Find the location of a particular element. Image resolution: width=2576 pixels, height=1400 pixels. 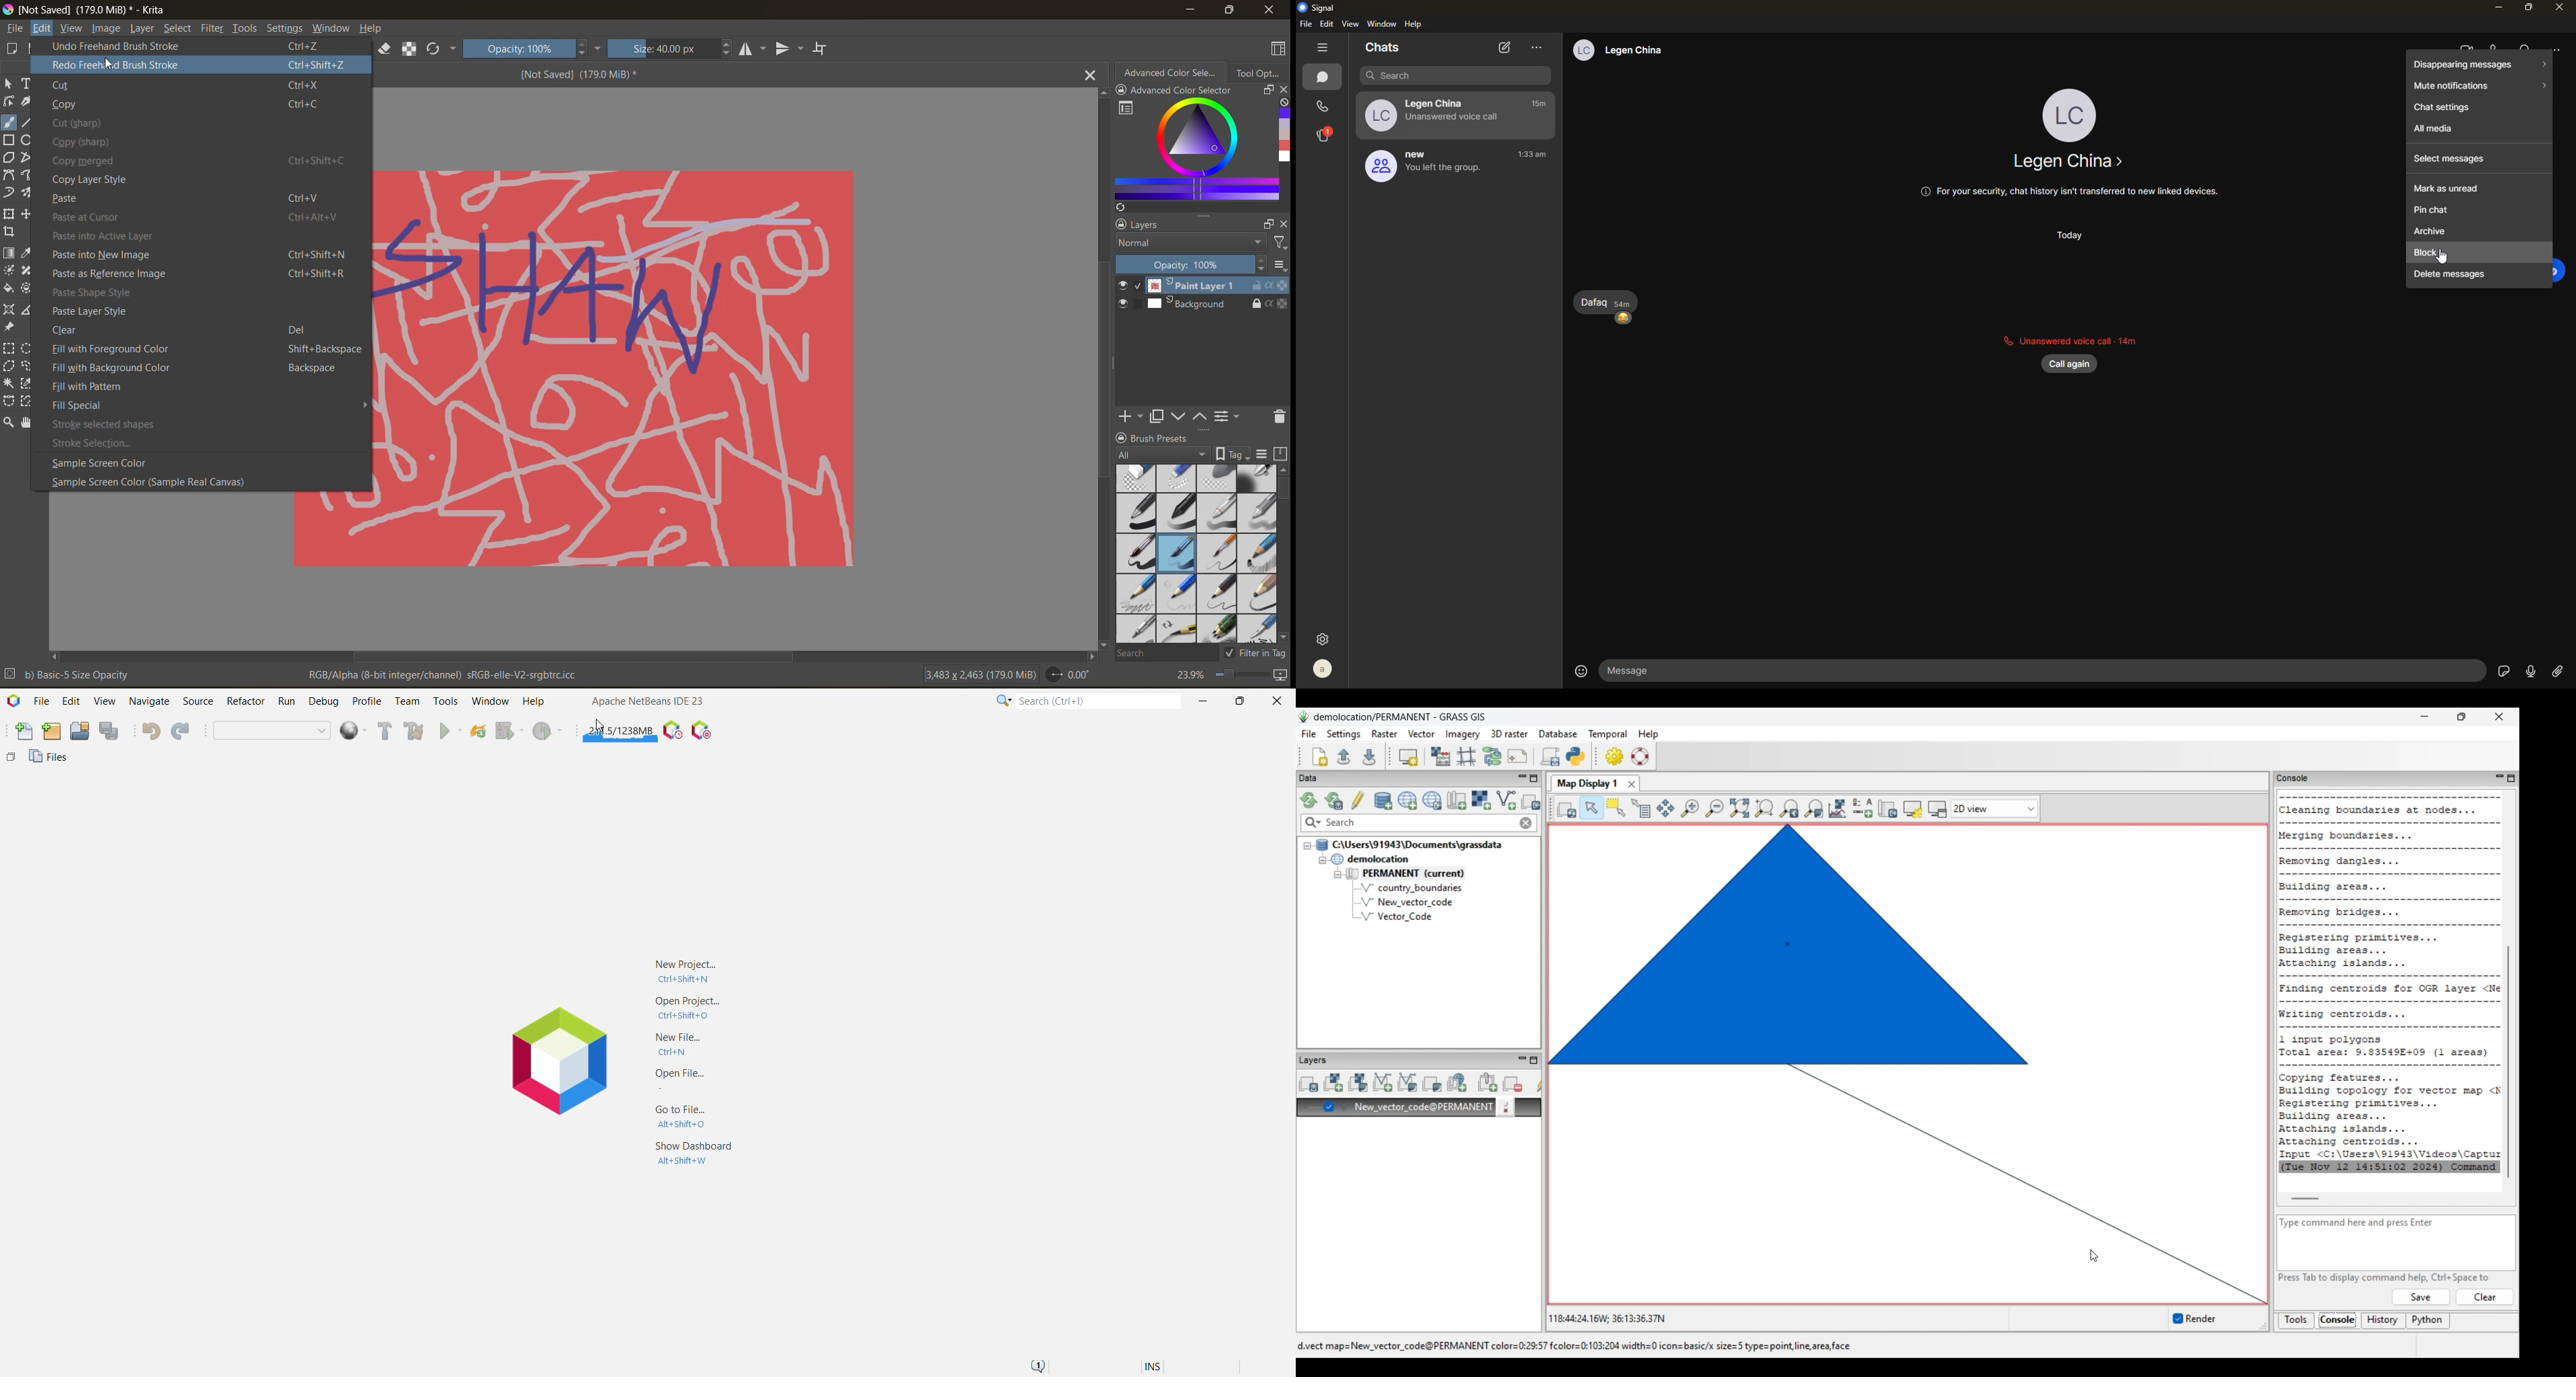

ellipse tool is located at coordinates (28, 141).